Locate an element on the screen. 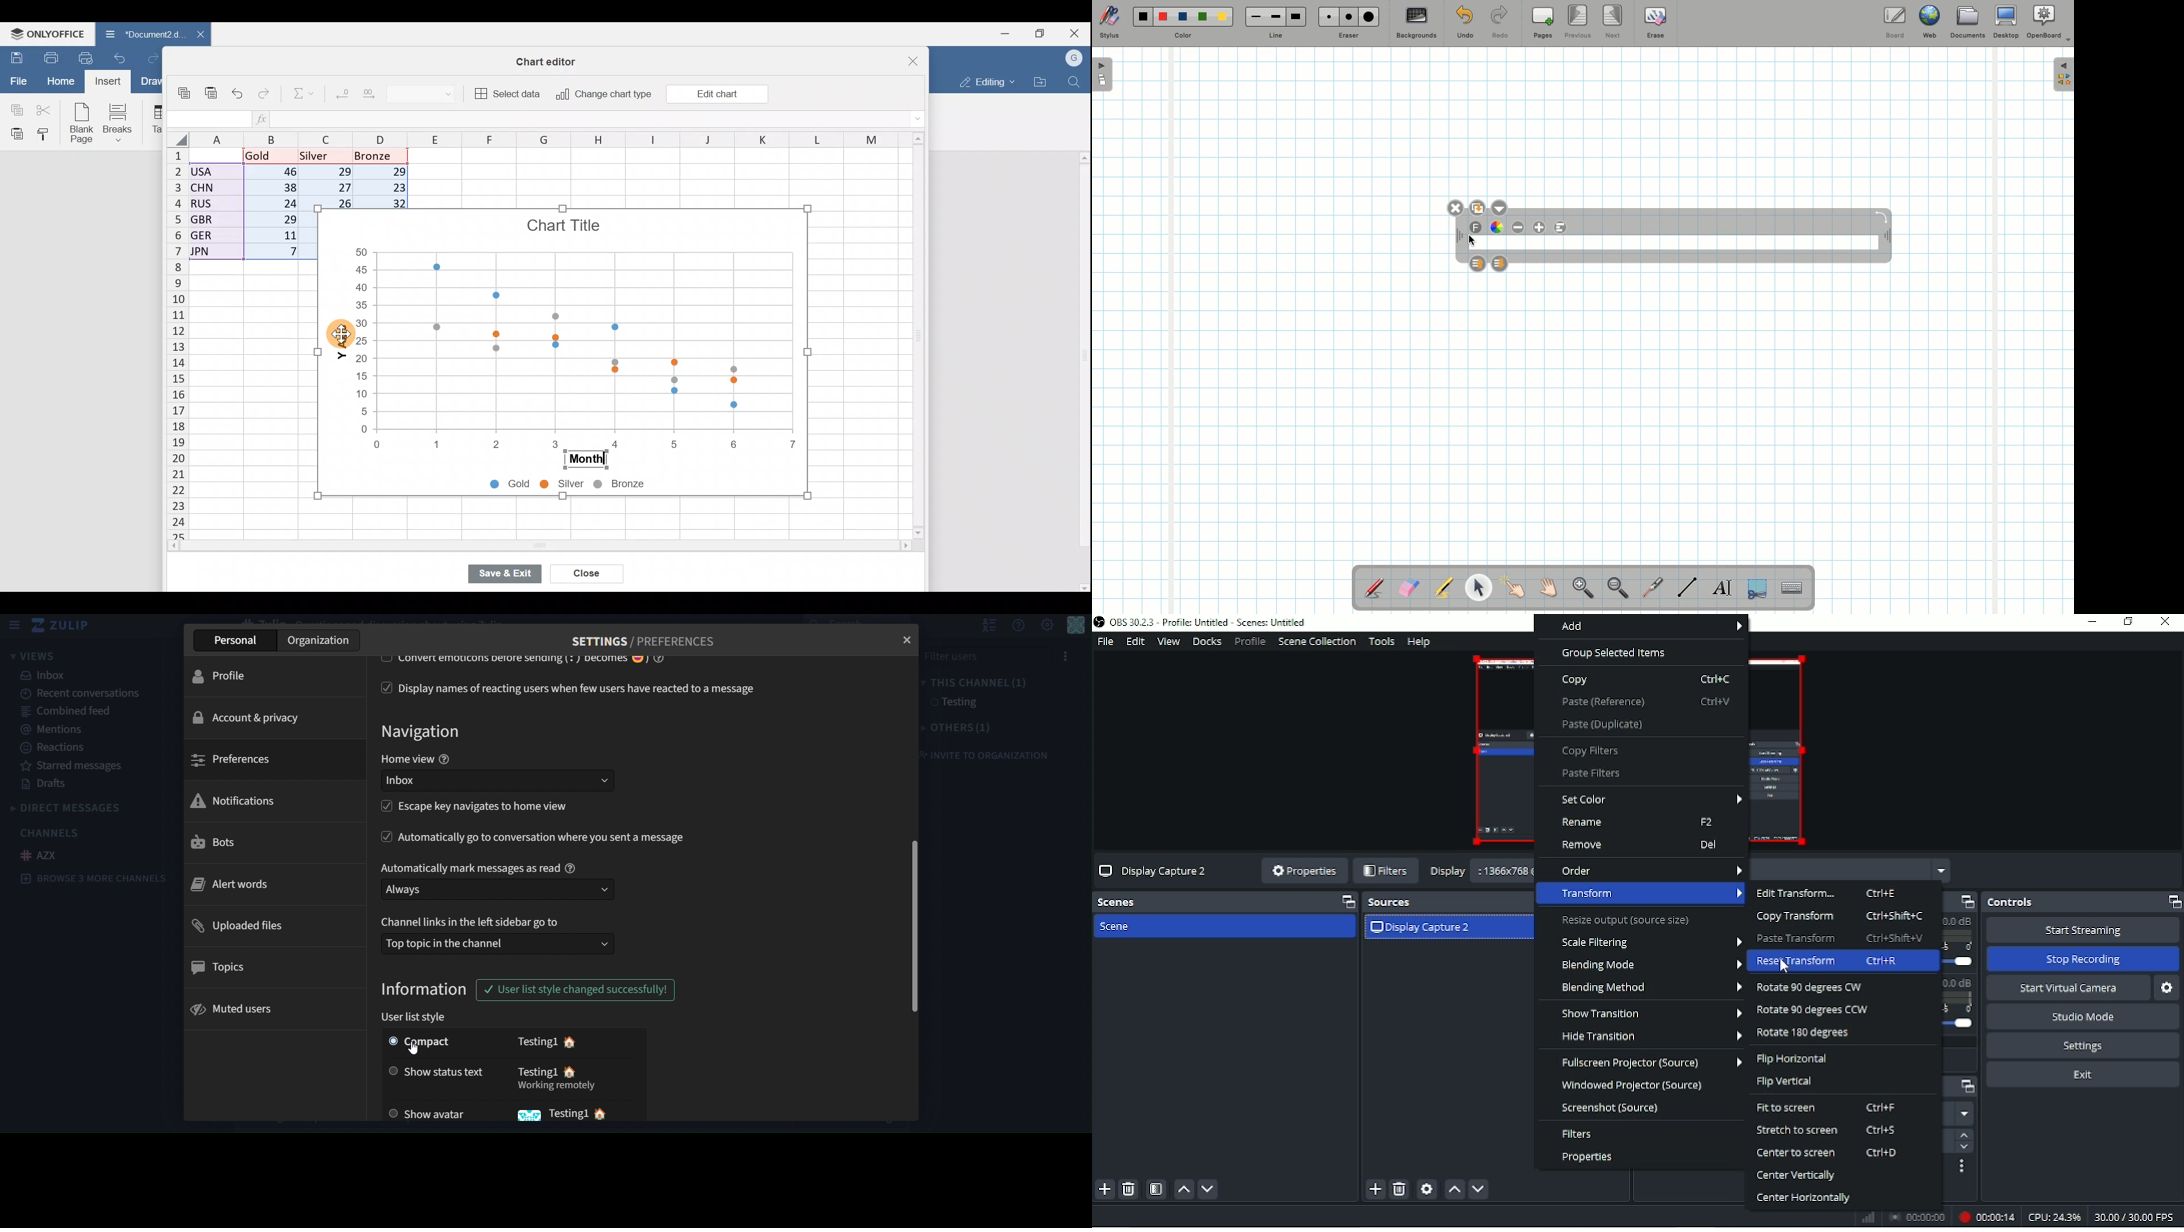 This screenshot has width=2184, height=1232. Screenshot is located at coordinates (1611, 1108).